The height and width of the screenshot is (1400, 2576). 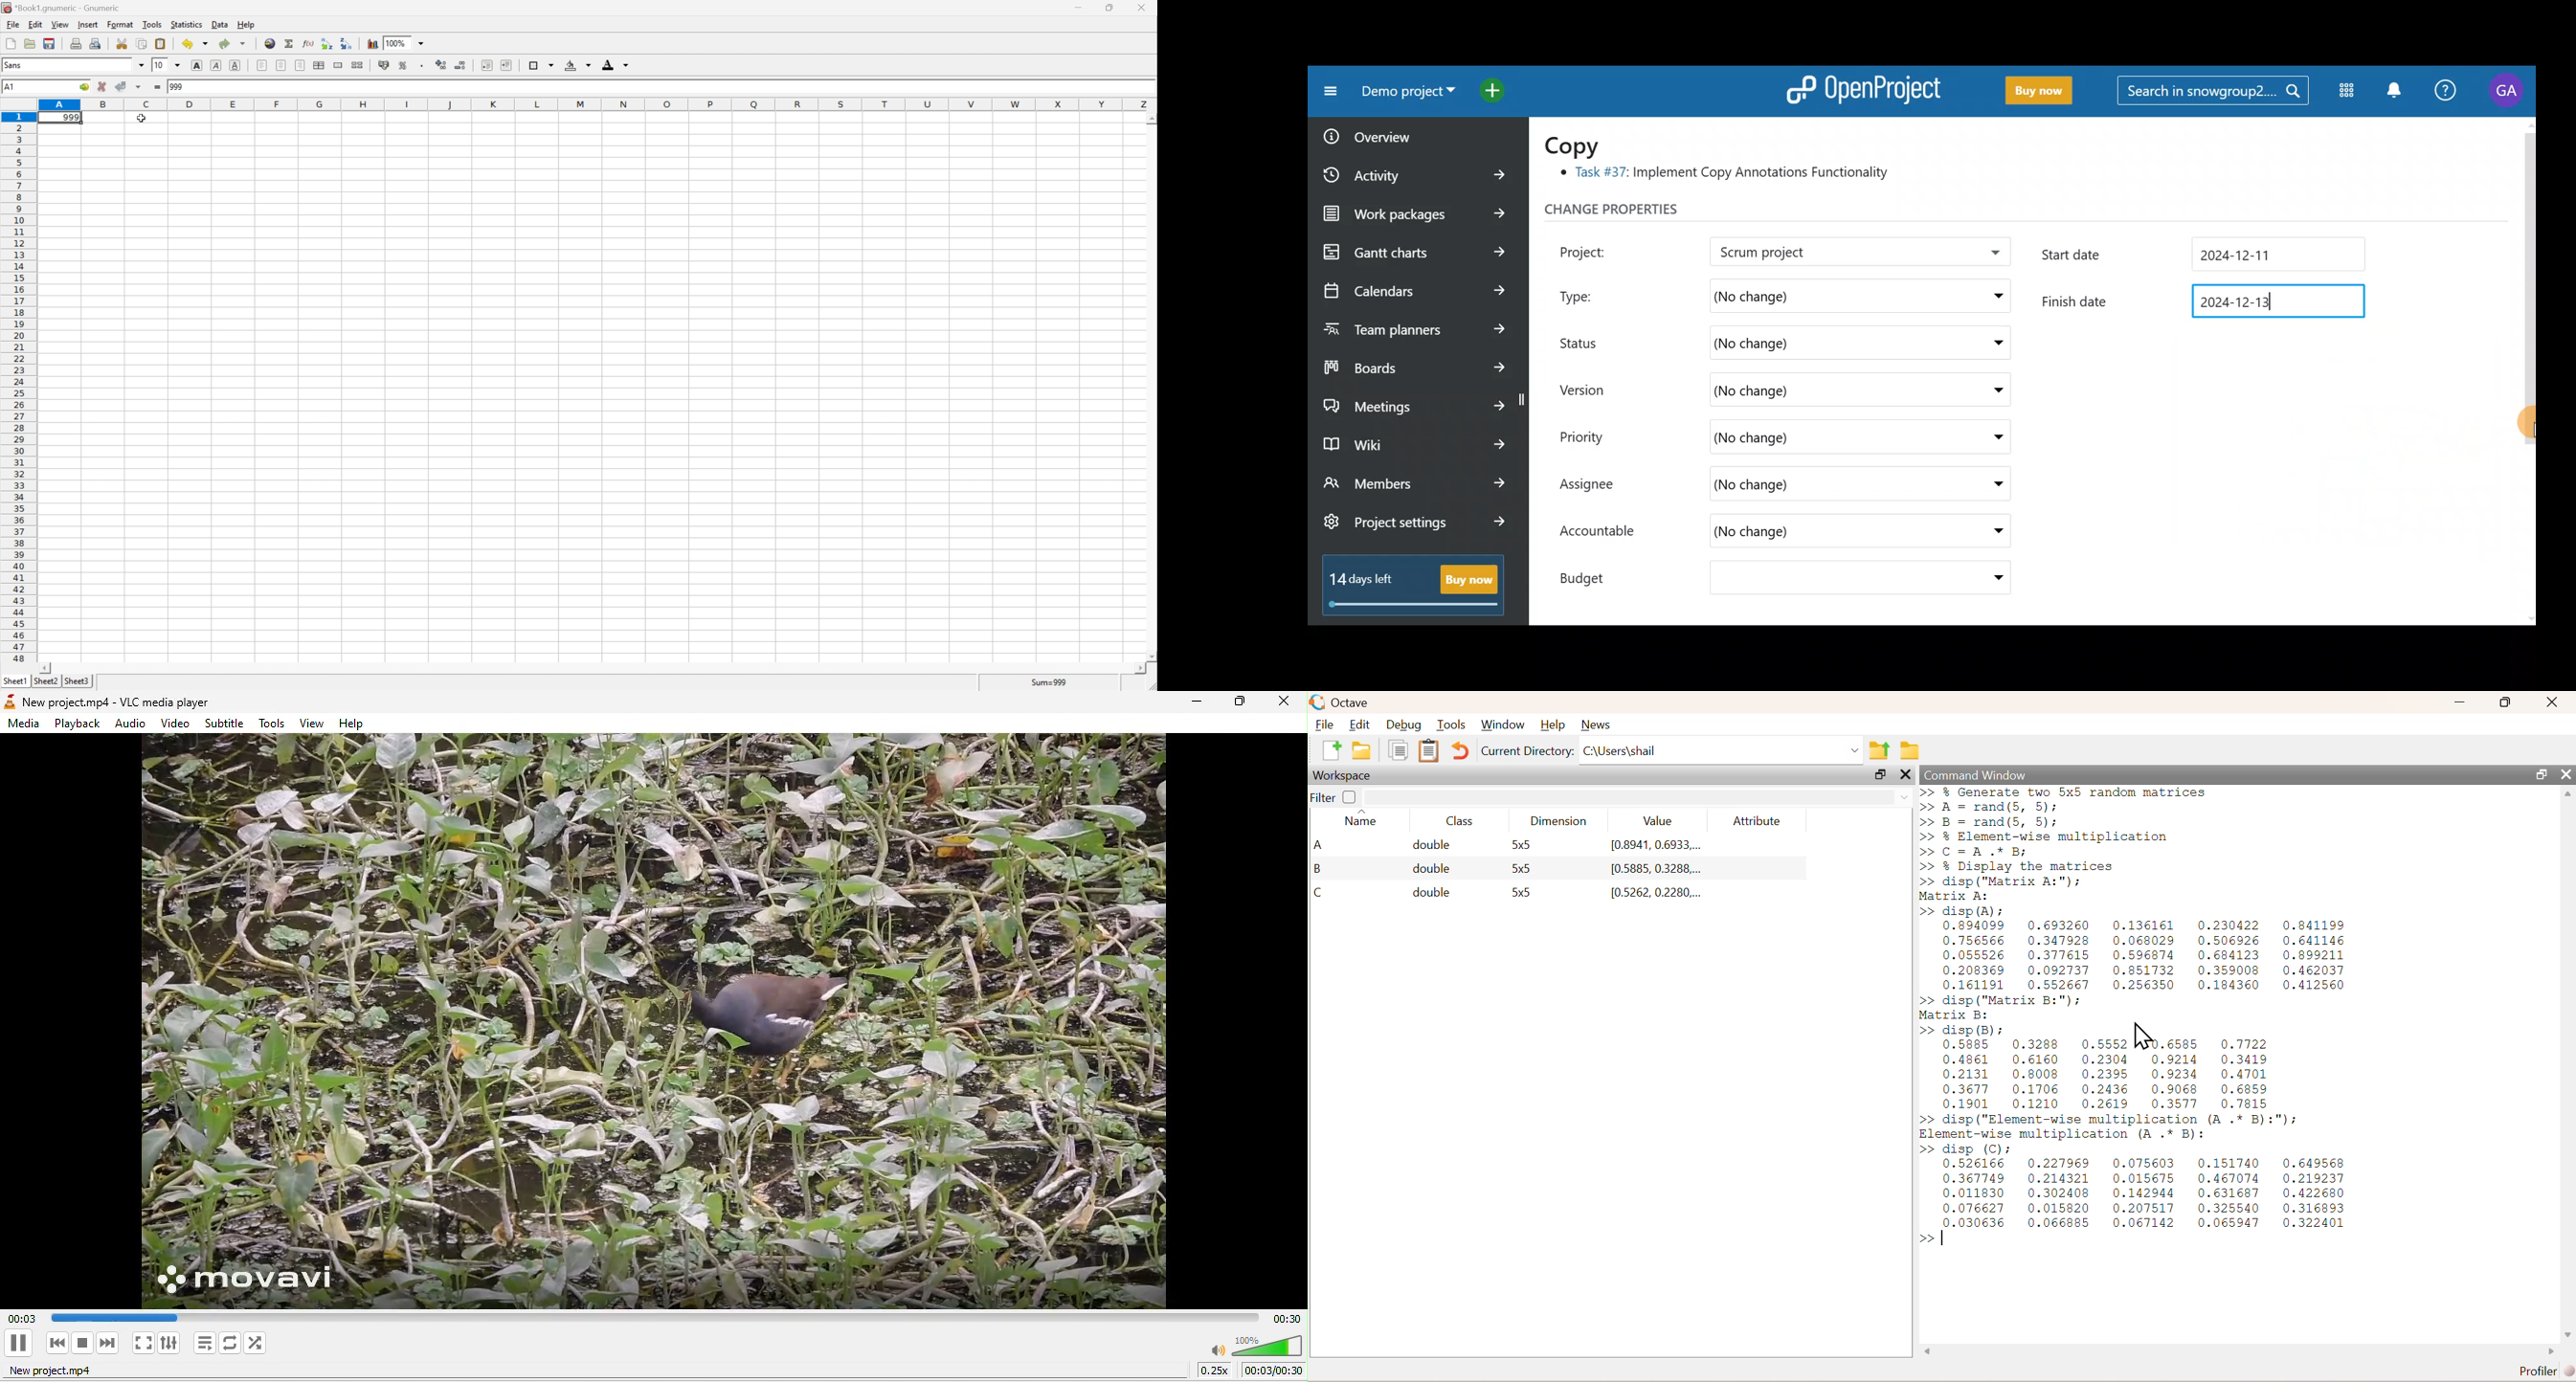 What do you see at coordinates (1327, 91) in the screenshot?
I see `Collapse project menu` at bounding box center [1327, 91].